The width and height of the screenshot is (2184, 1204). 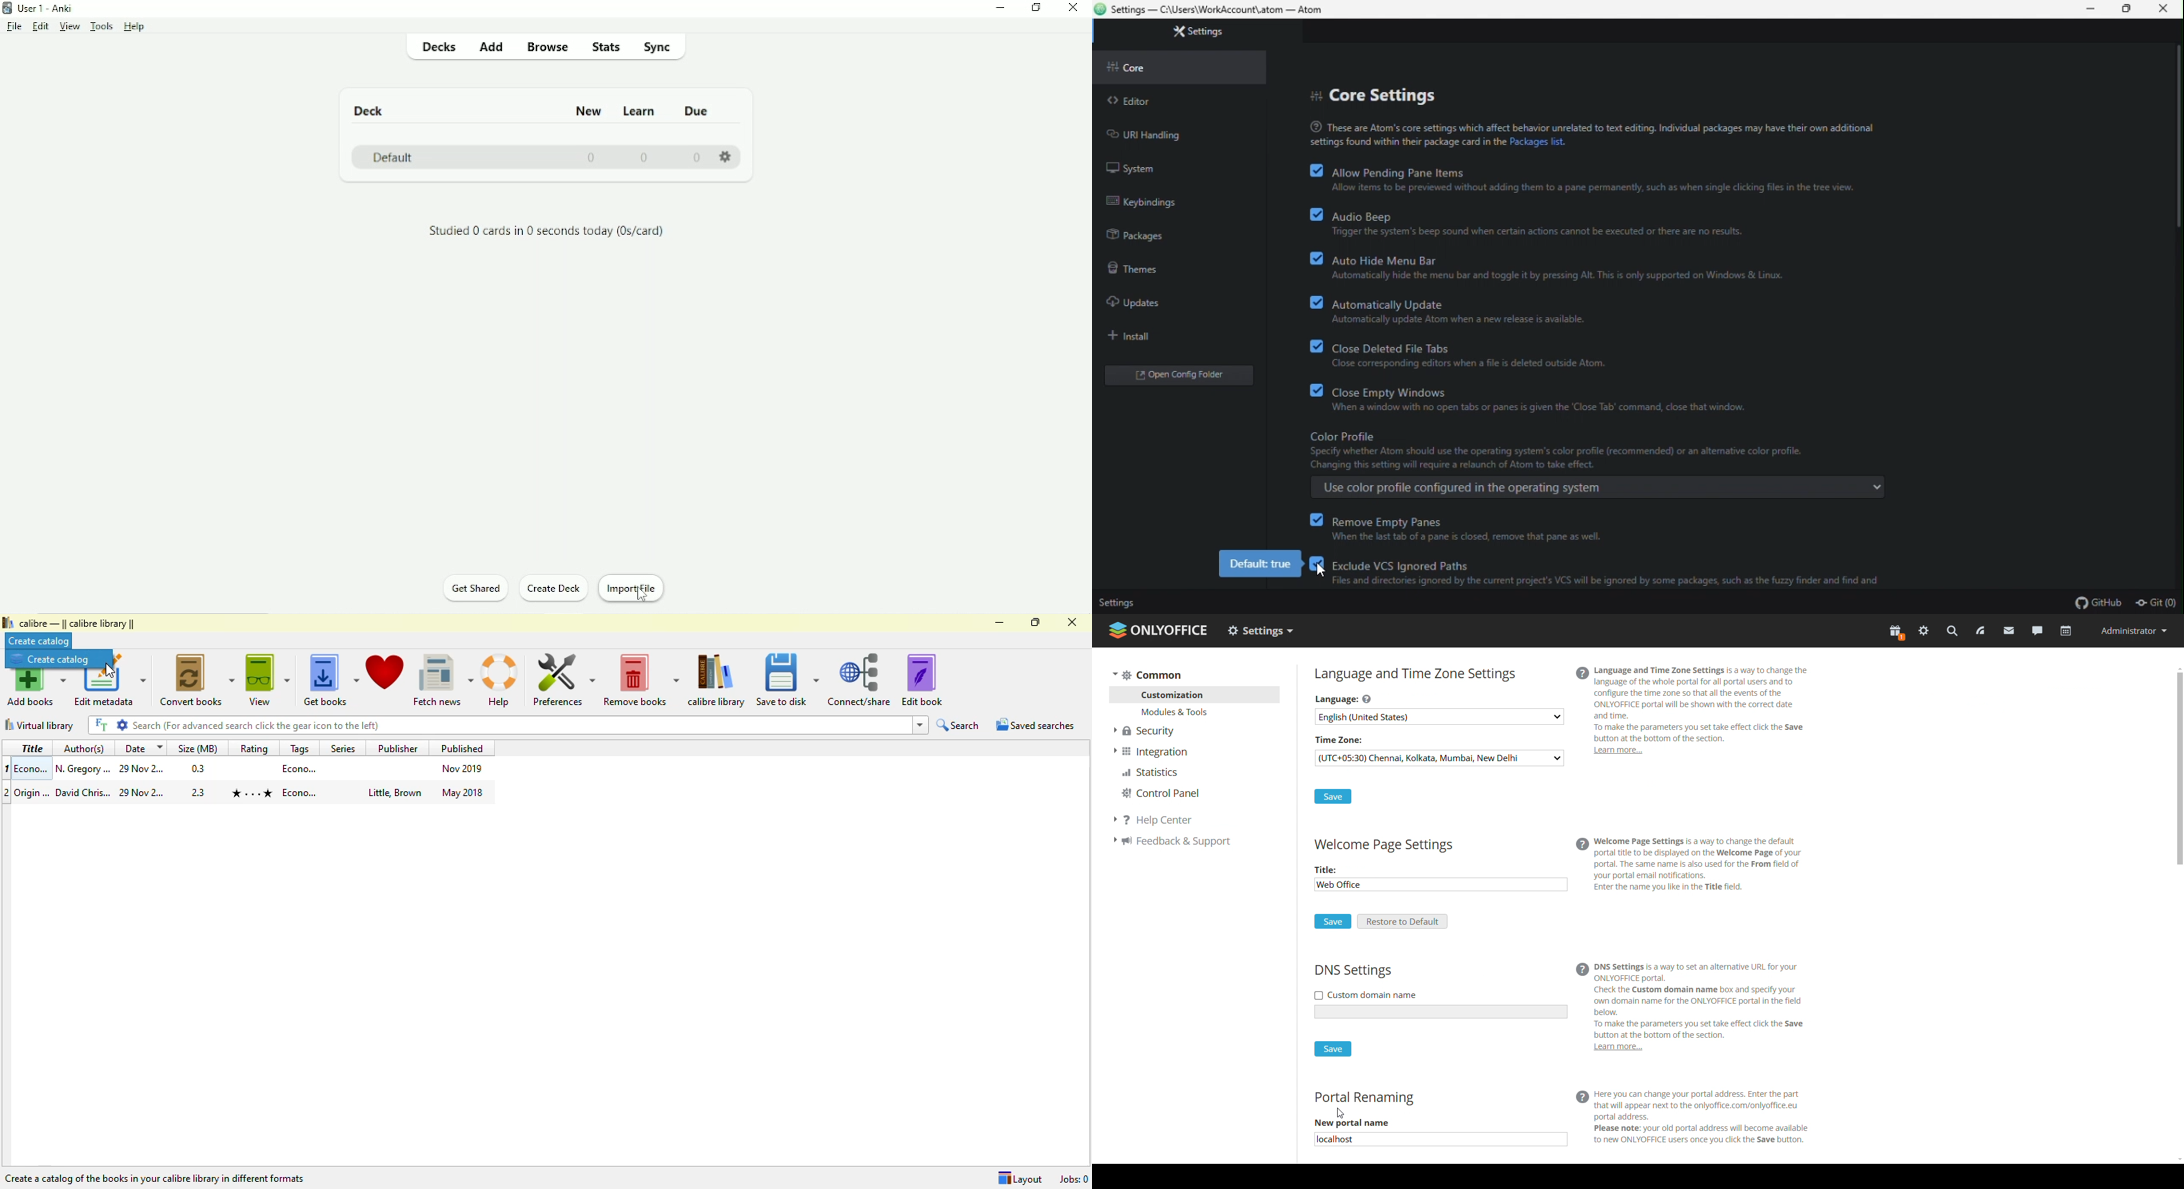 What do you see at coordinates (698, 157) in the screenshot?
I see `0` at bounding box center [698, 157].